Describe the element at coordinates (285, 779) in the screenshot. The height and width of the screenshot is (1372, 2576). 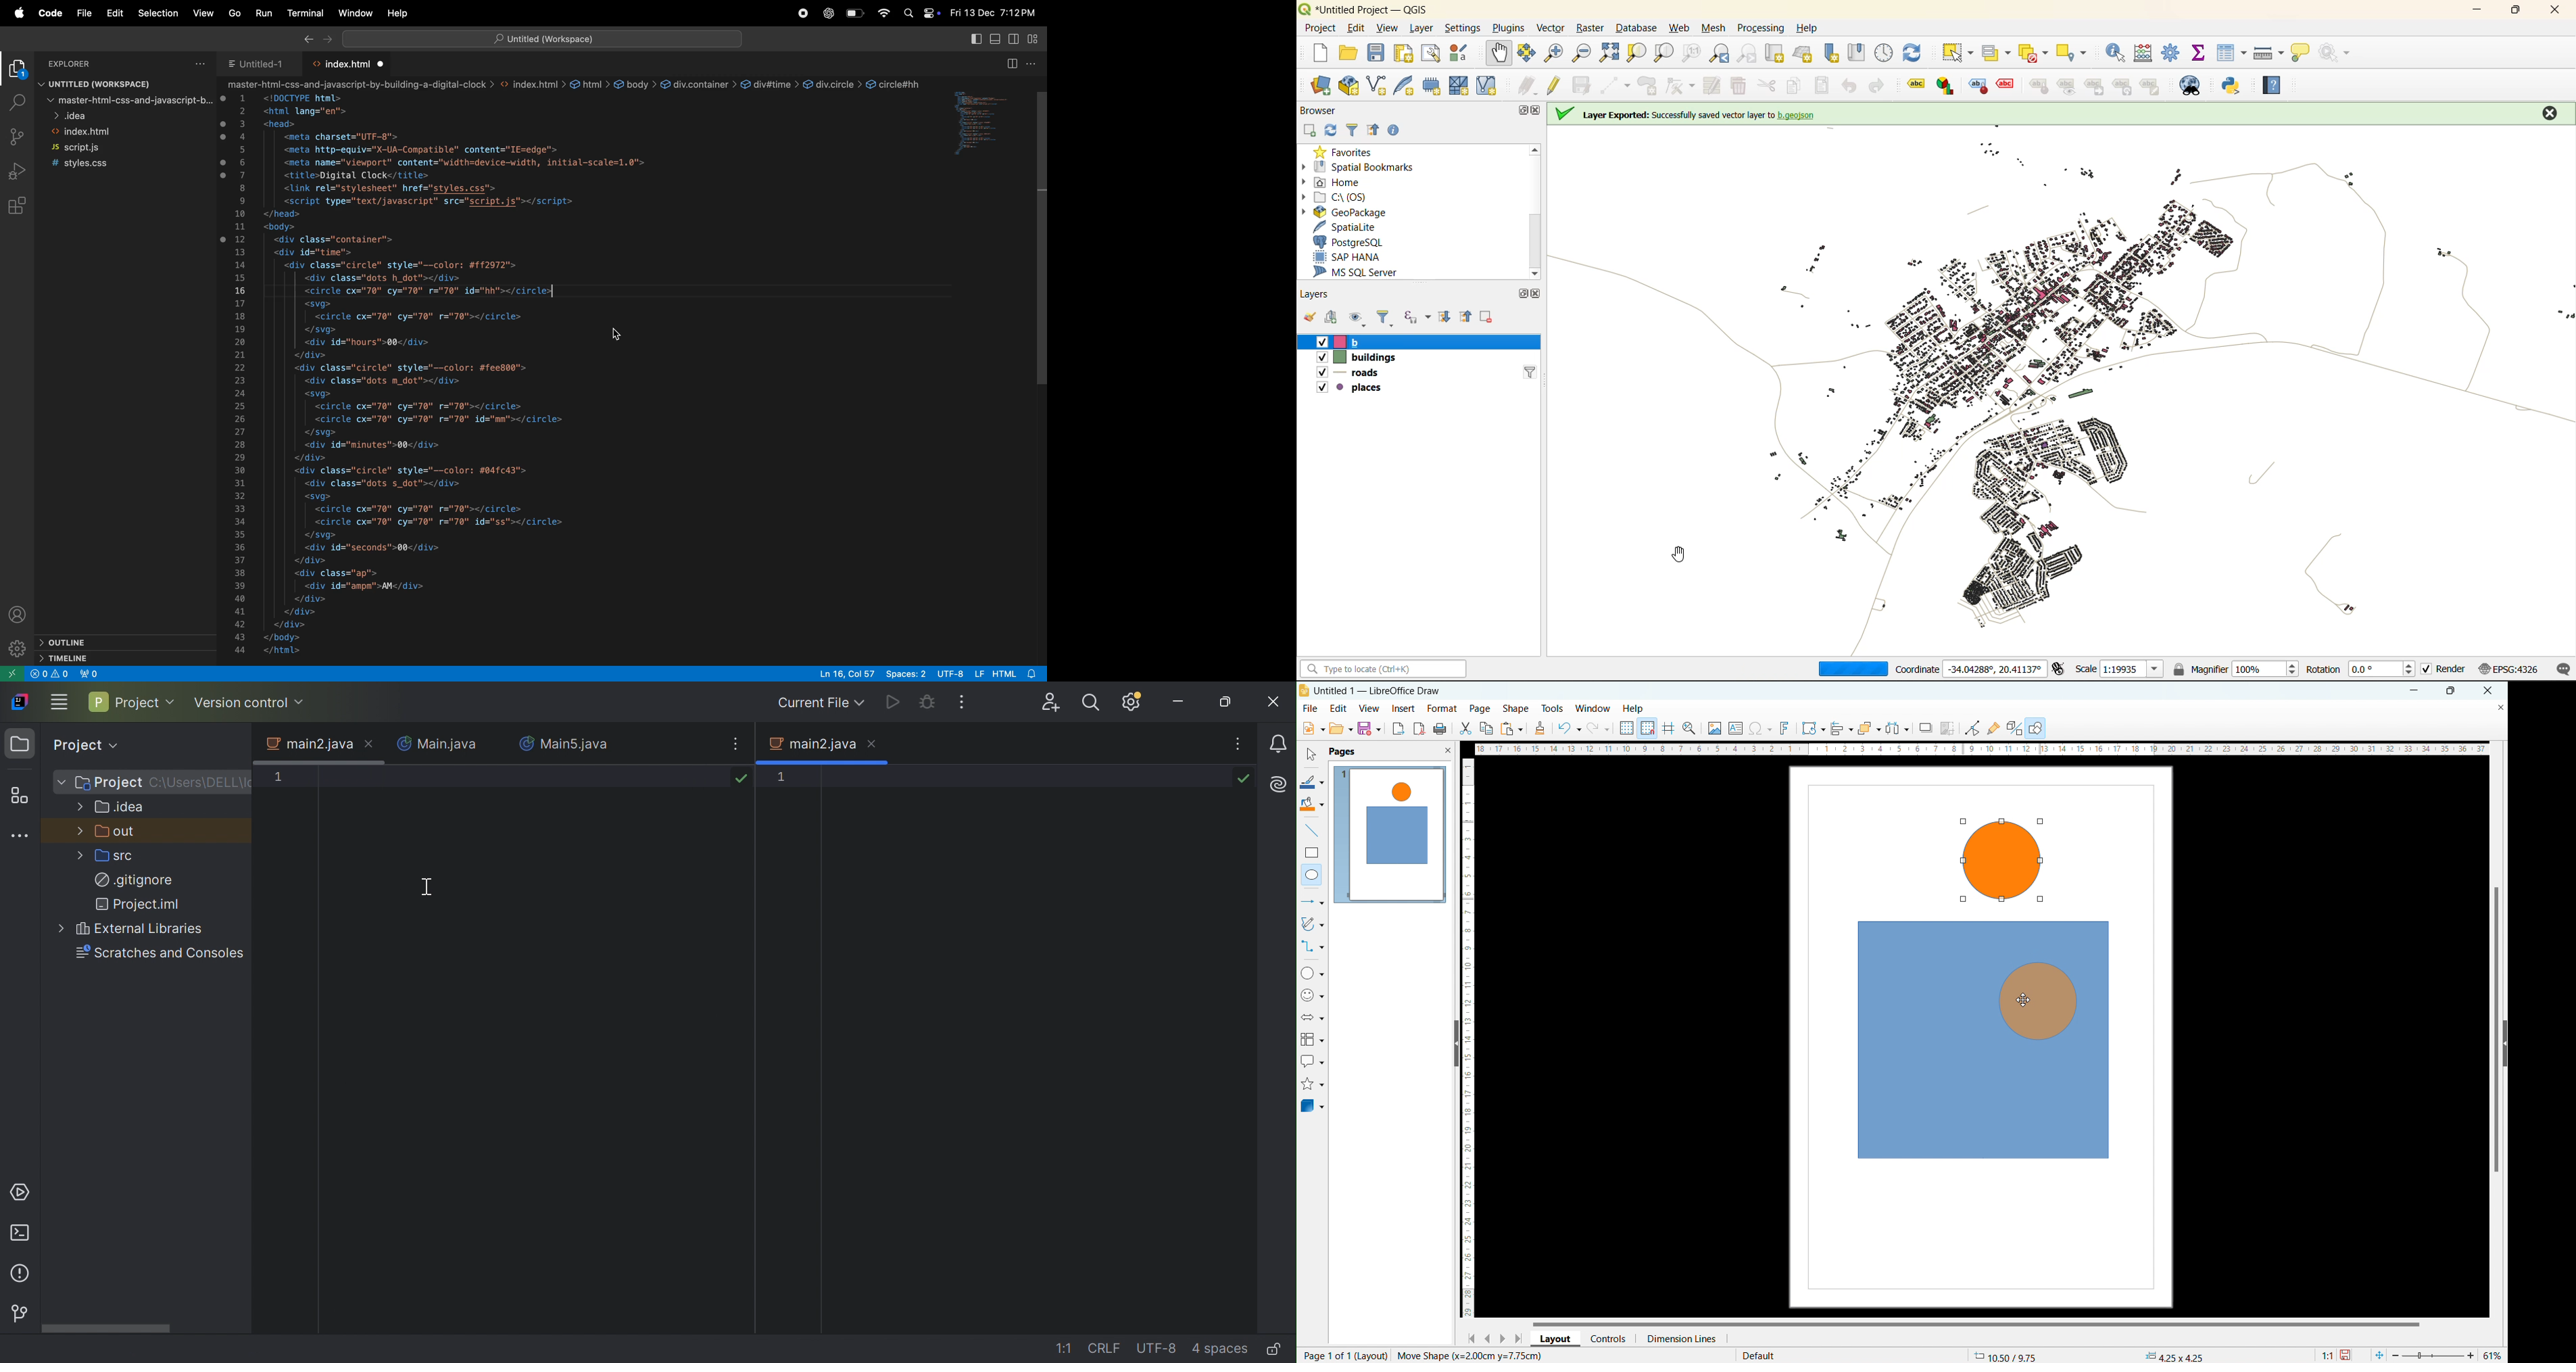
I see `1` at that location.